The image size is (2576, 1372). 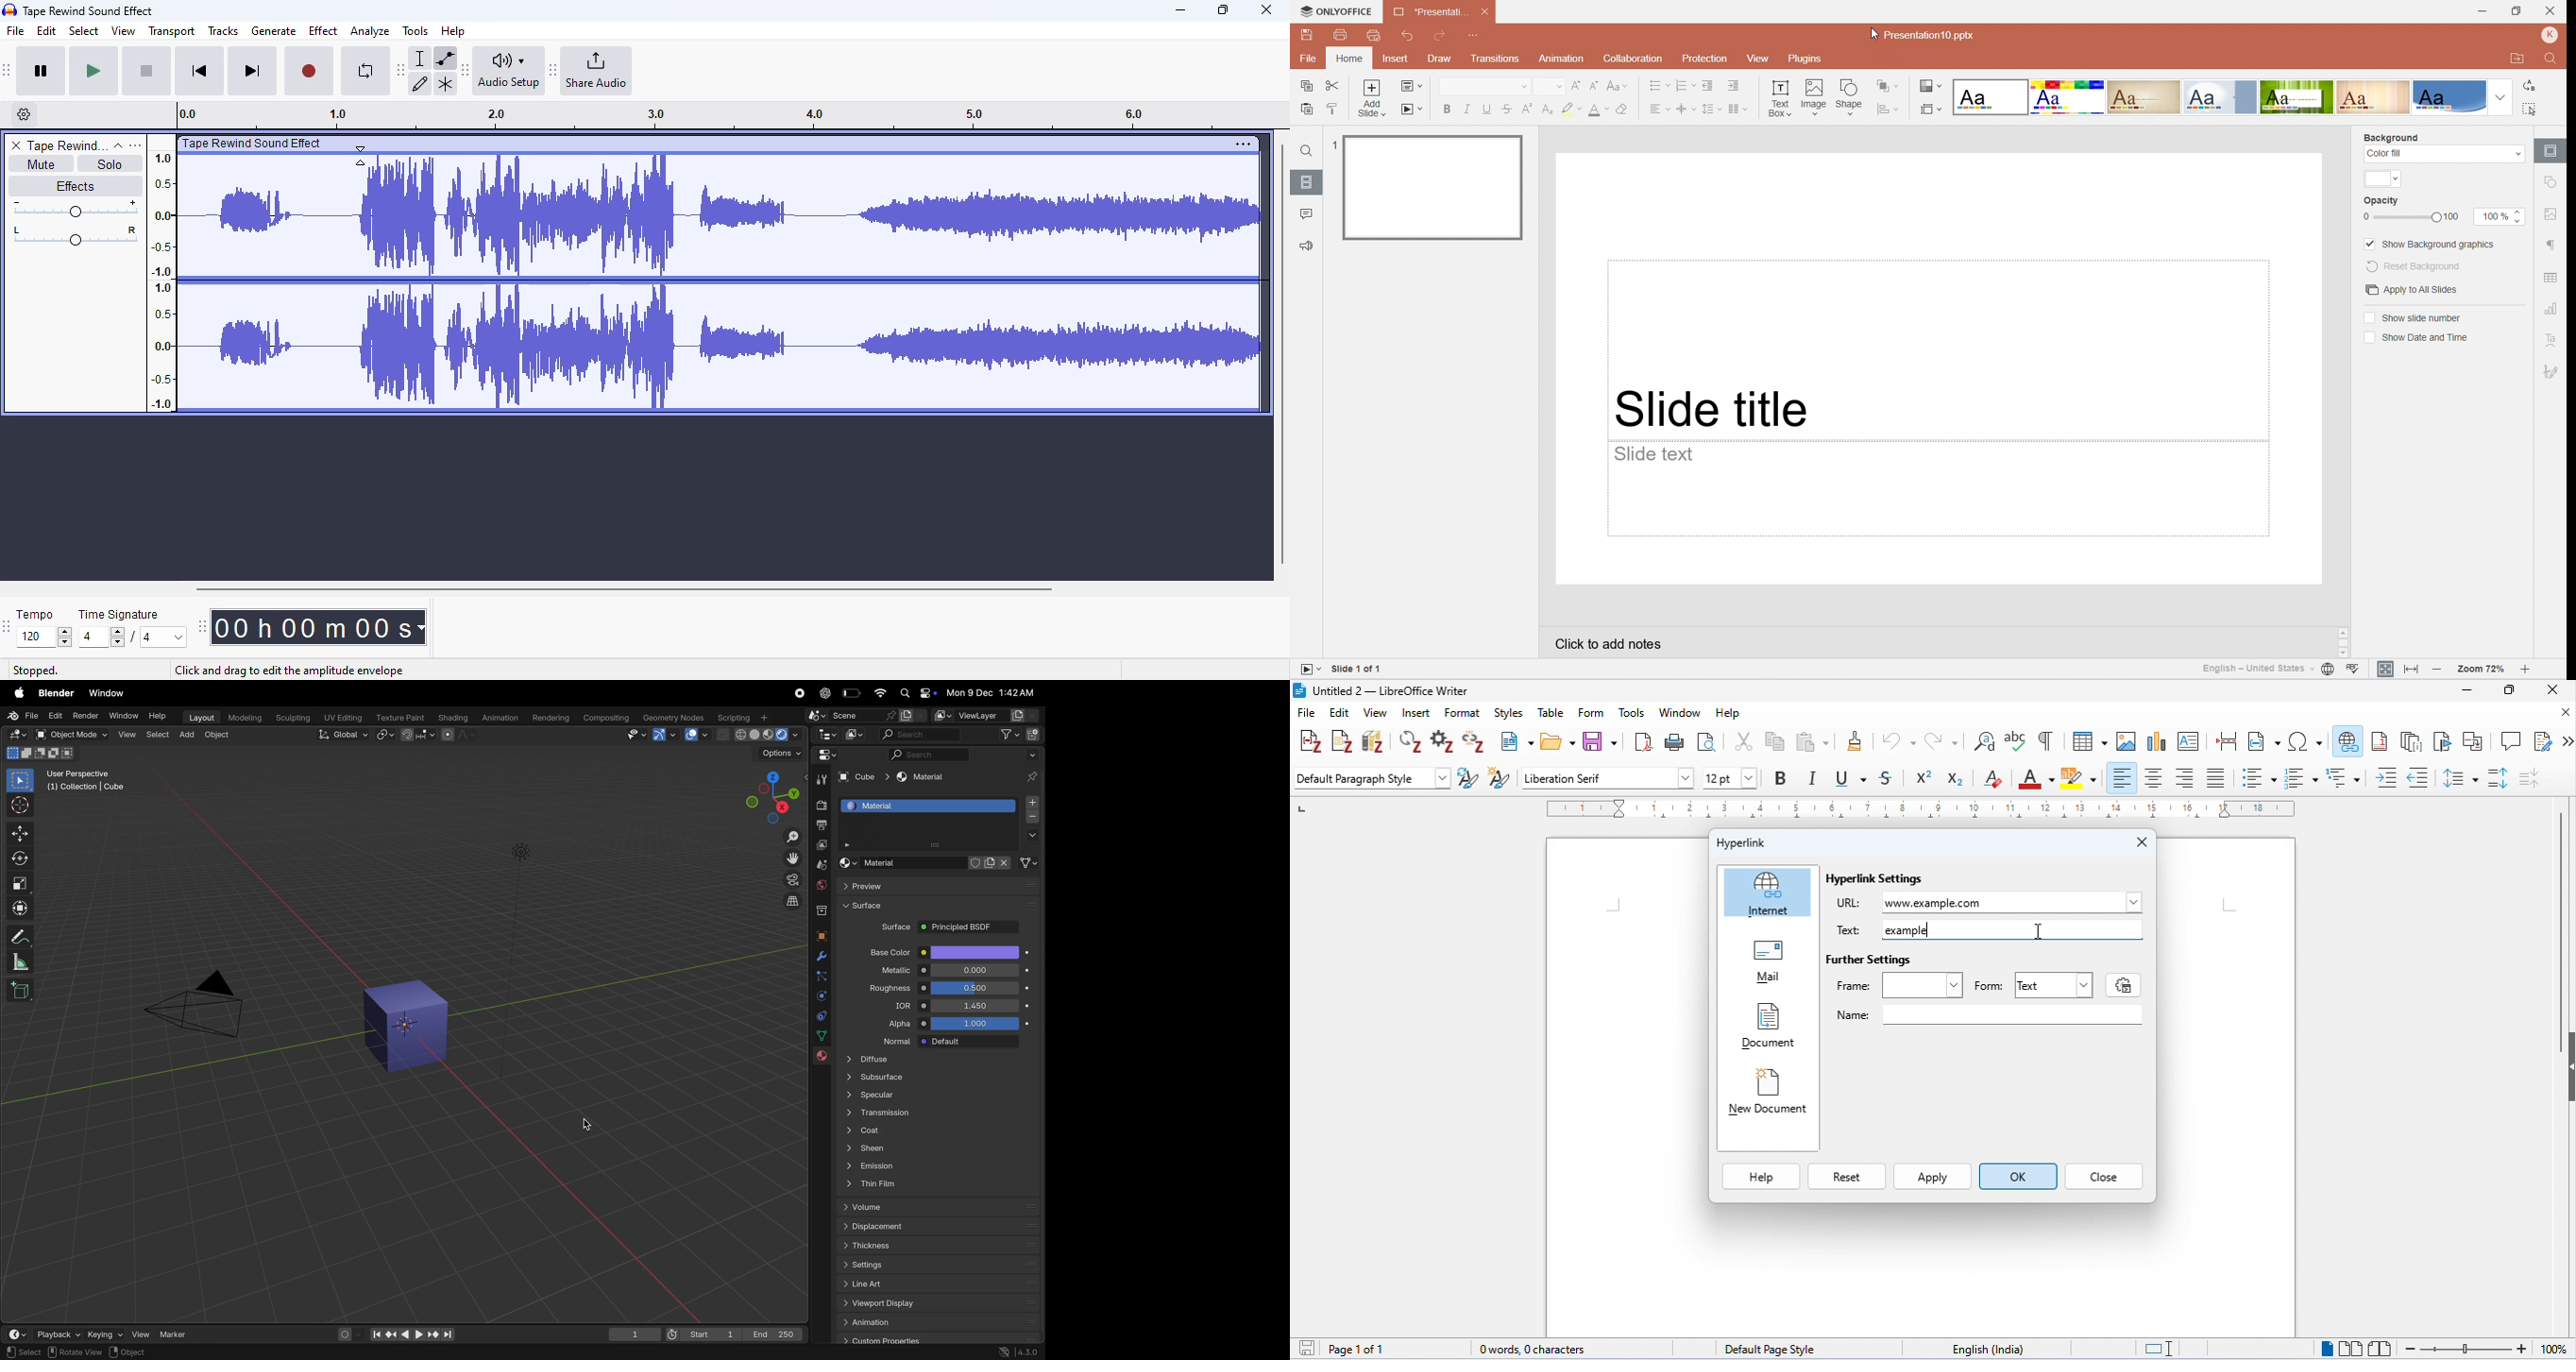 I want to click on unlink data, so click(x=1007, y=863).